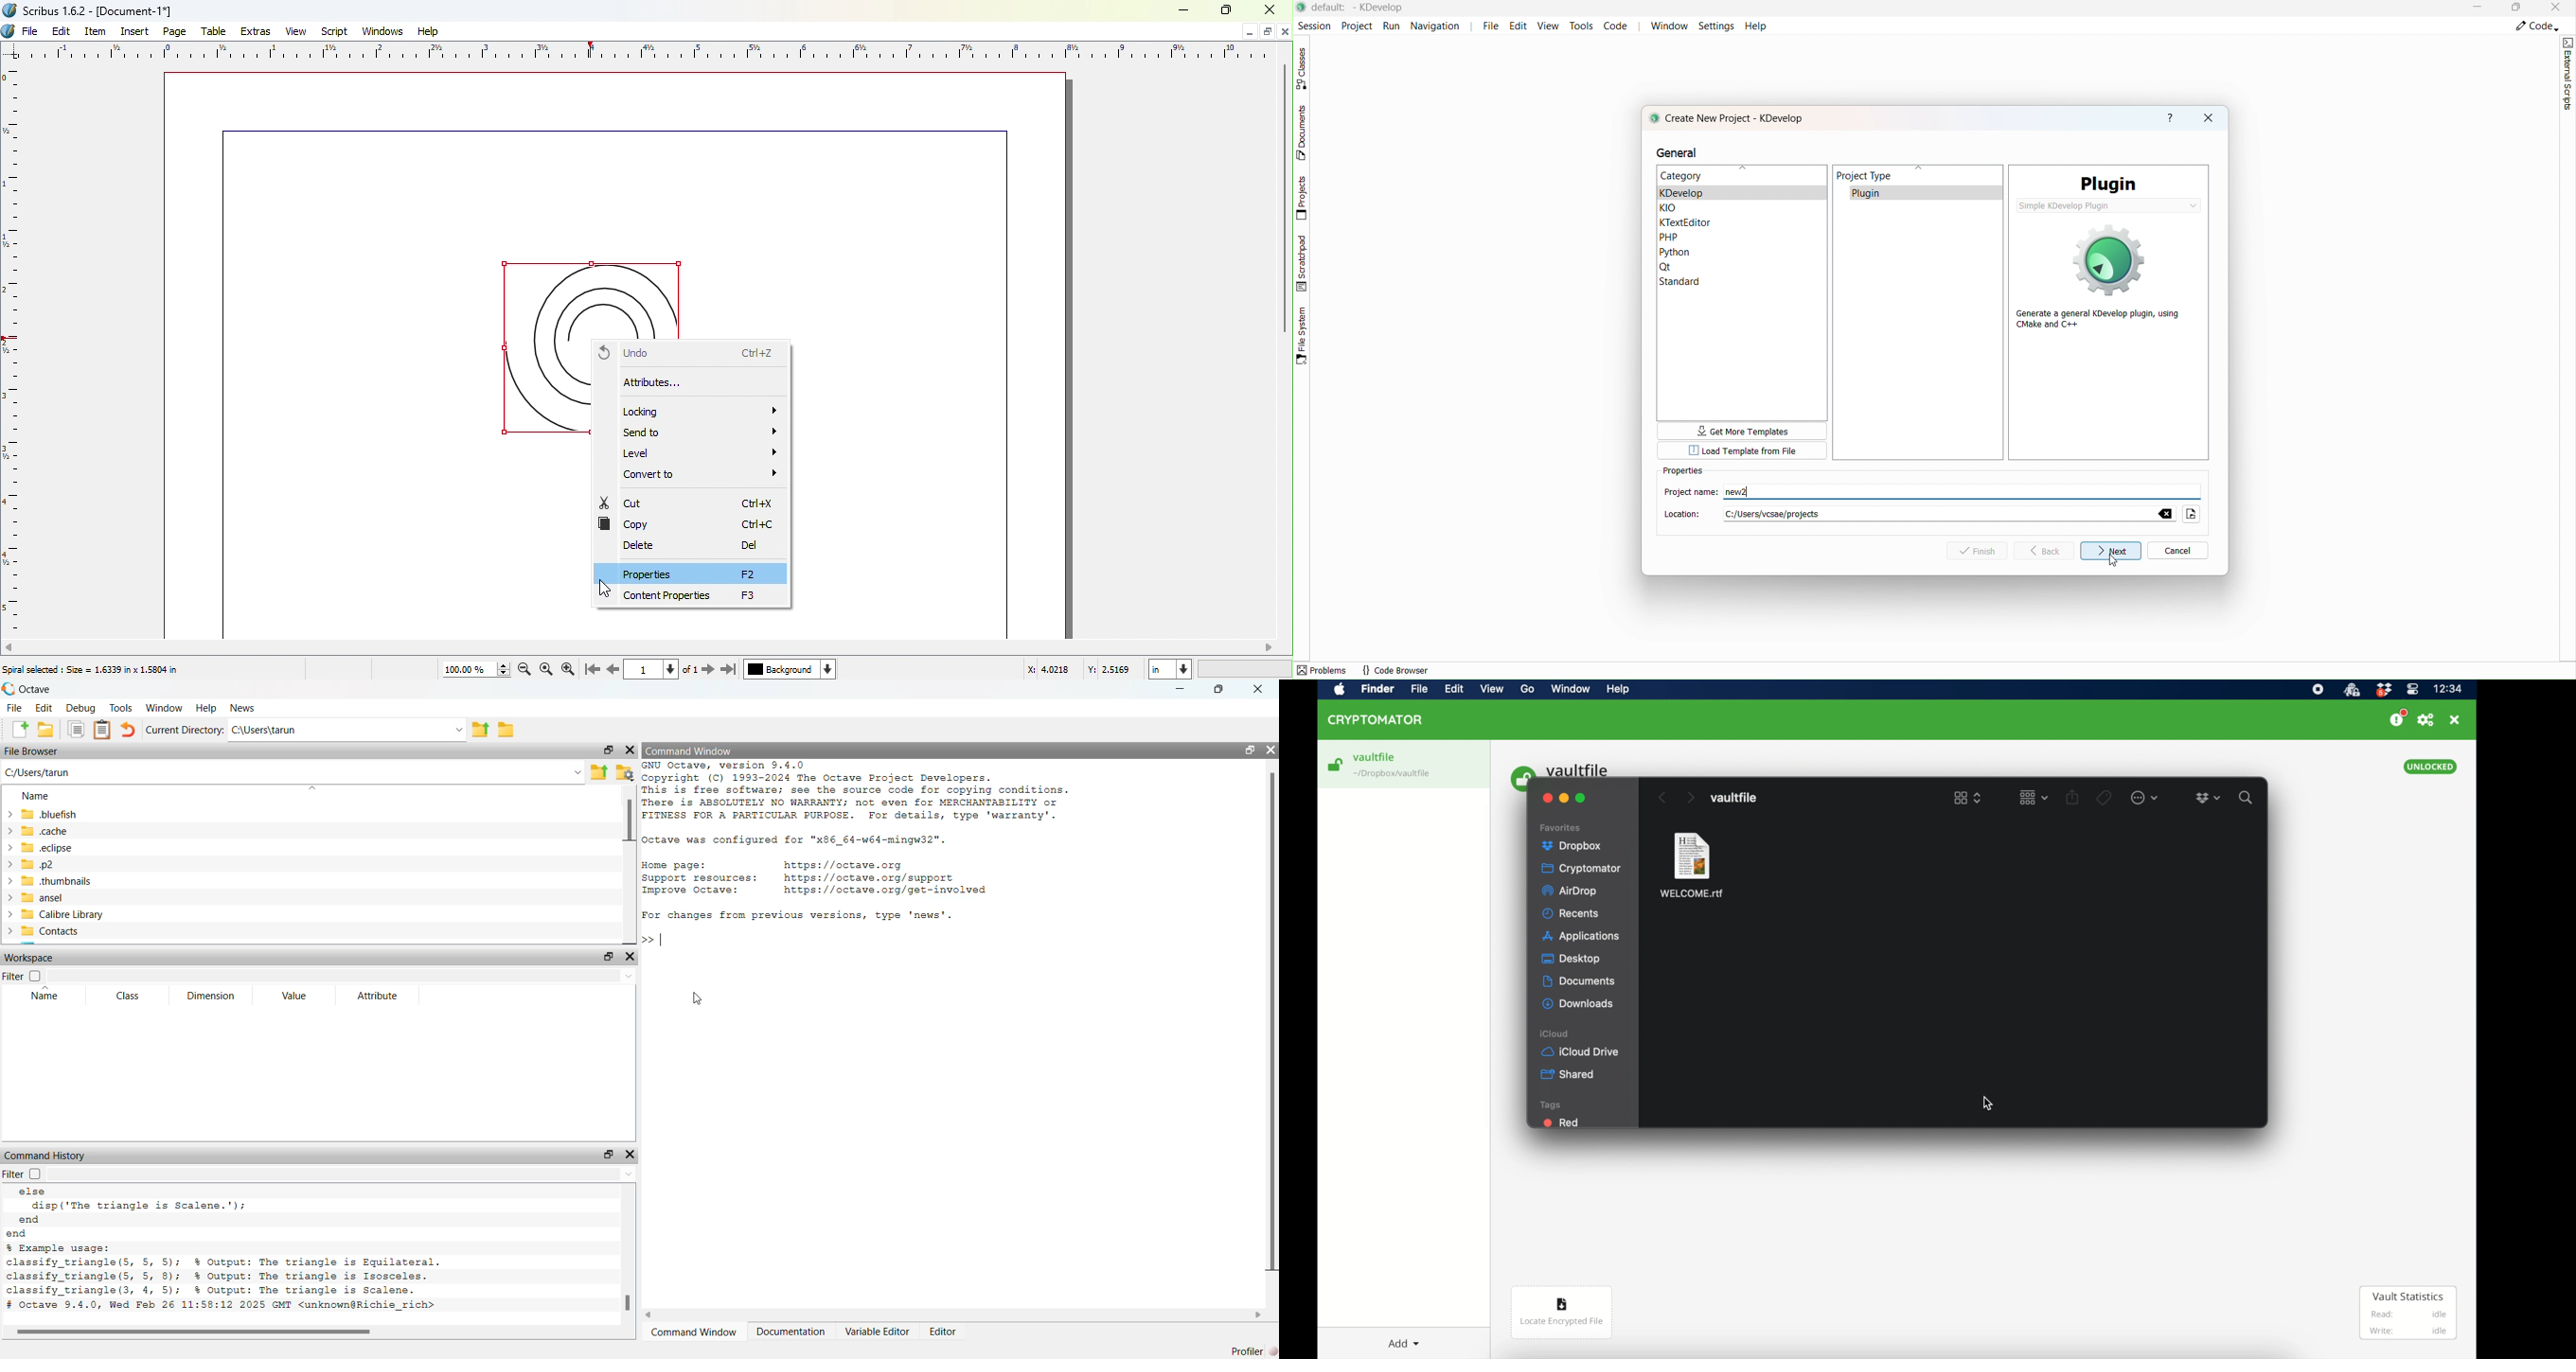 This screenshot has width=2576, height=1372. I want to click on move right, so click(1258, 1314).